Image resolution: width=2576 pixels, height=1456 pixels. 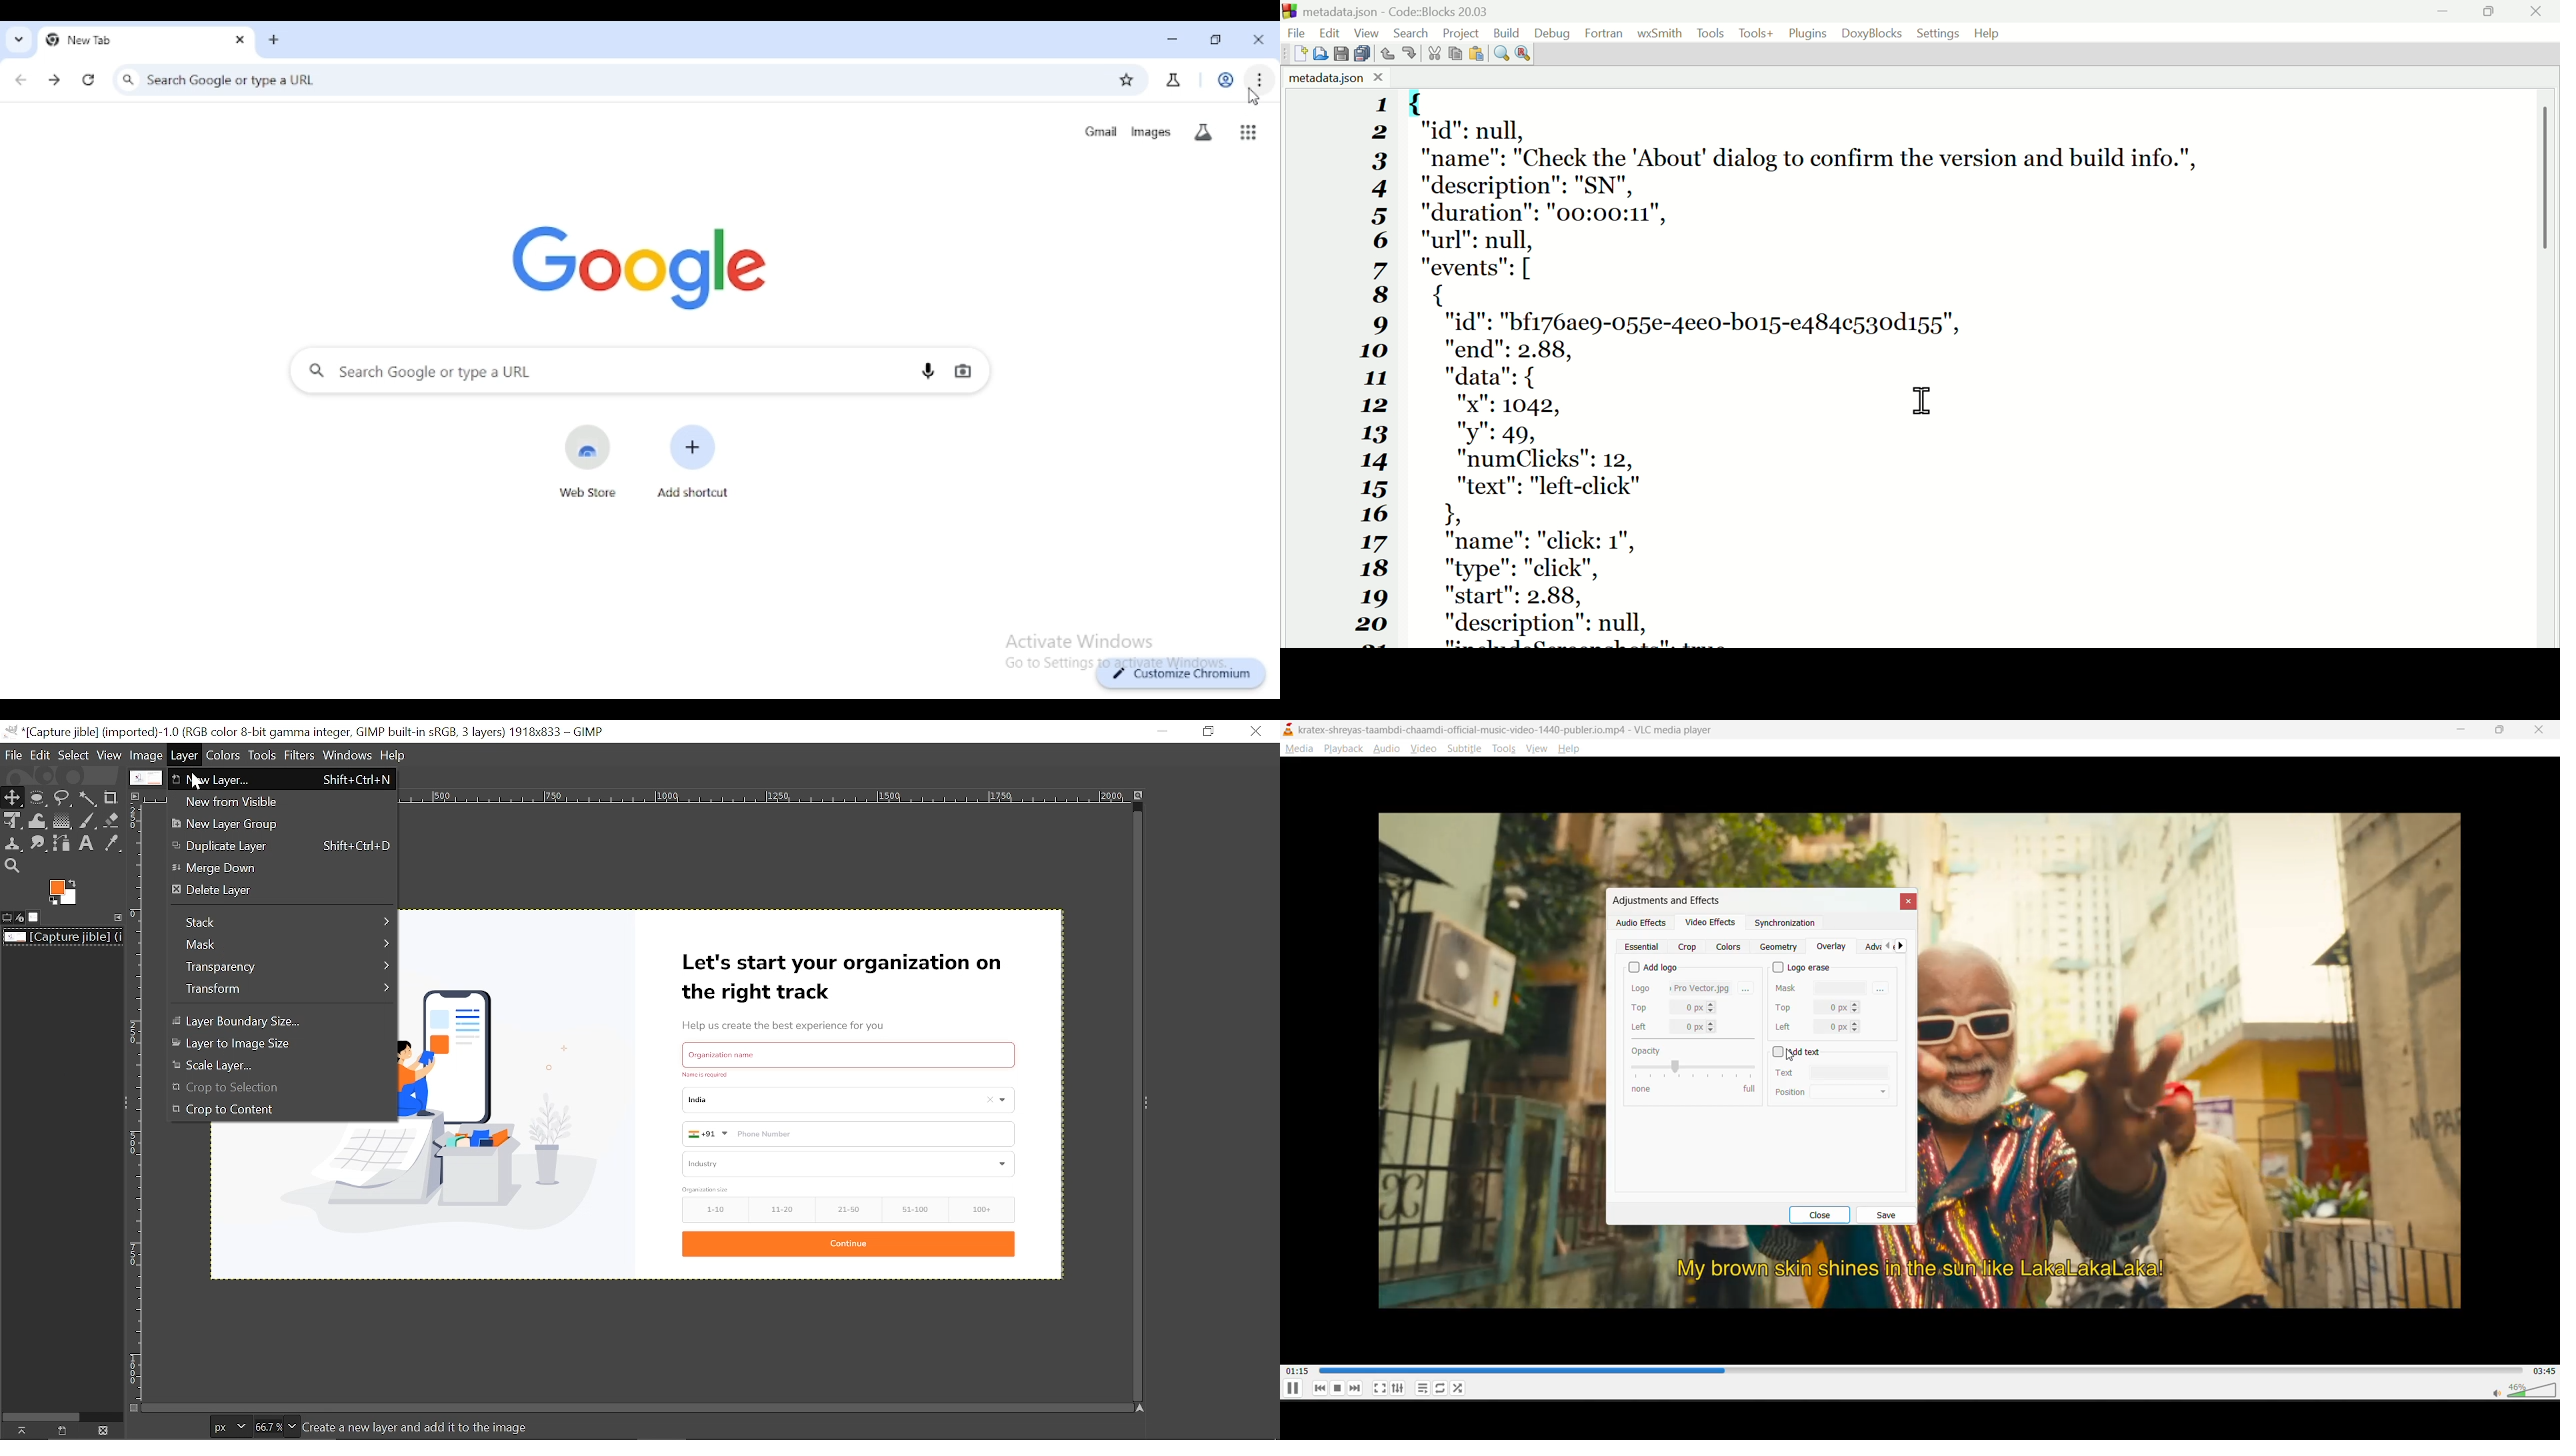 What do you see at coordinates (278, 846) in the screenshot?
I see `Duplicate layer` at bounding box center [278, 846].